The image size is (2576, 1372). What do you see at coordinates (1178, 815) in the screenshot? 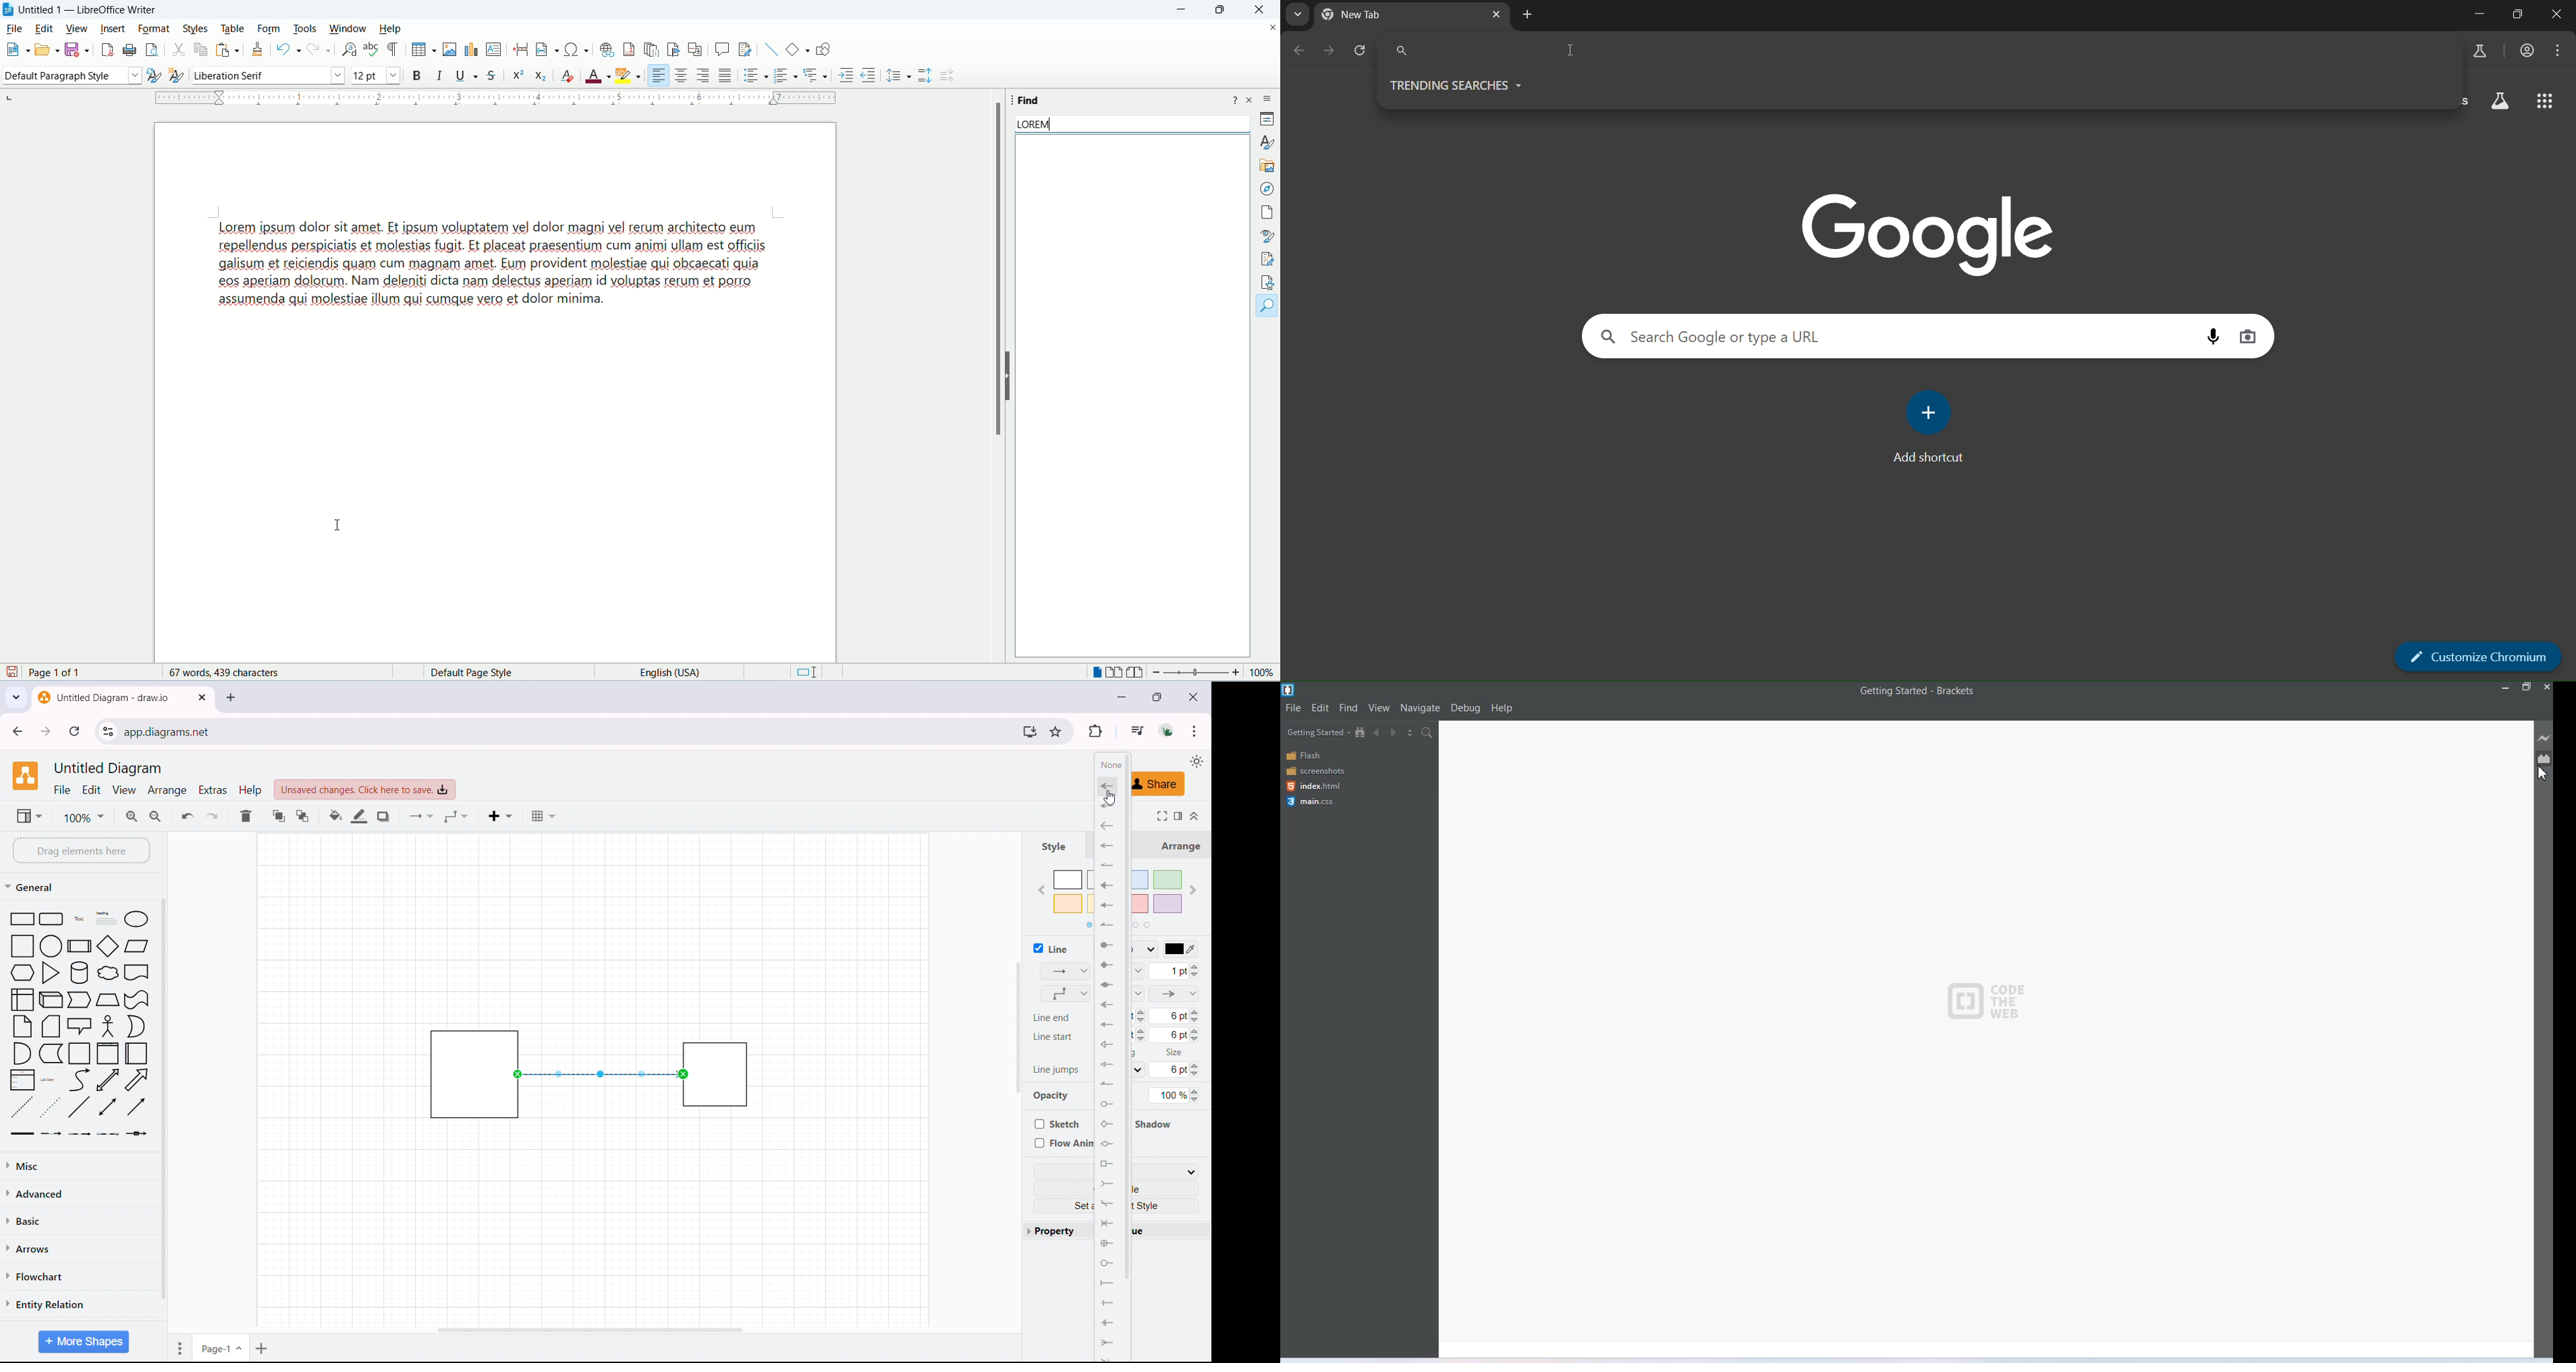
I see `format` at bounding box center [1178, 815].